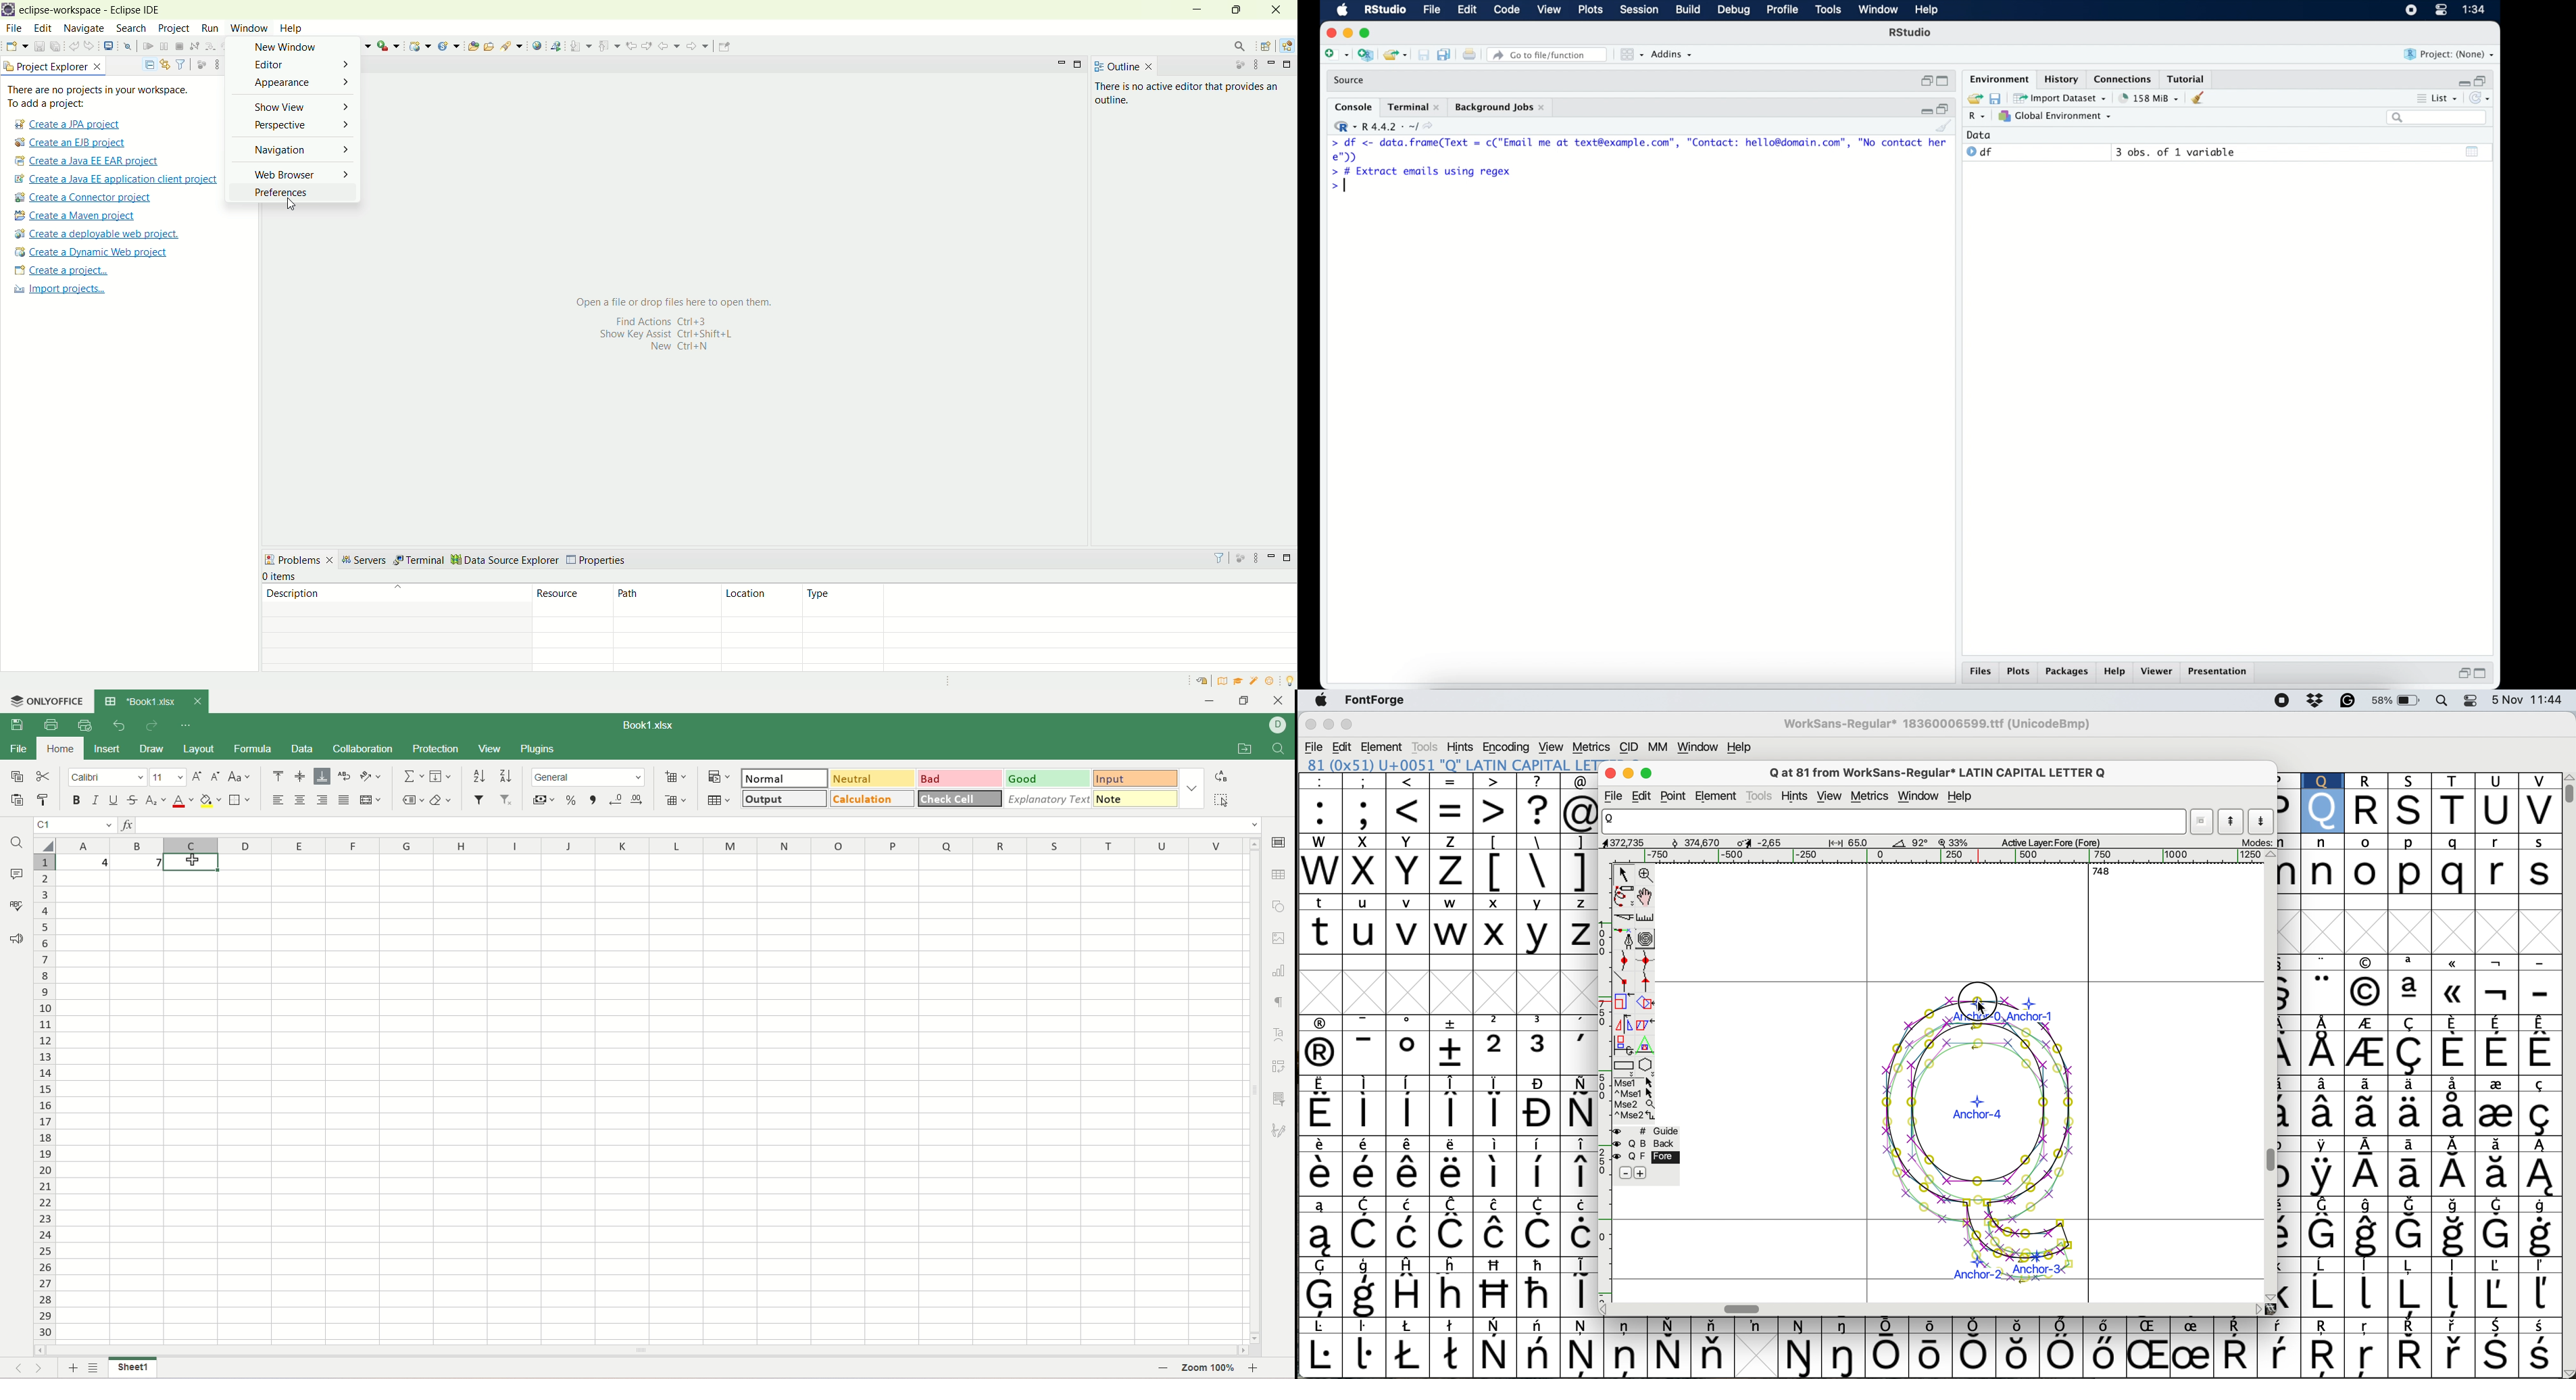 The width and height of the screenshot is (2576, 1400). I want to click on element, so click(1719, 796).